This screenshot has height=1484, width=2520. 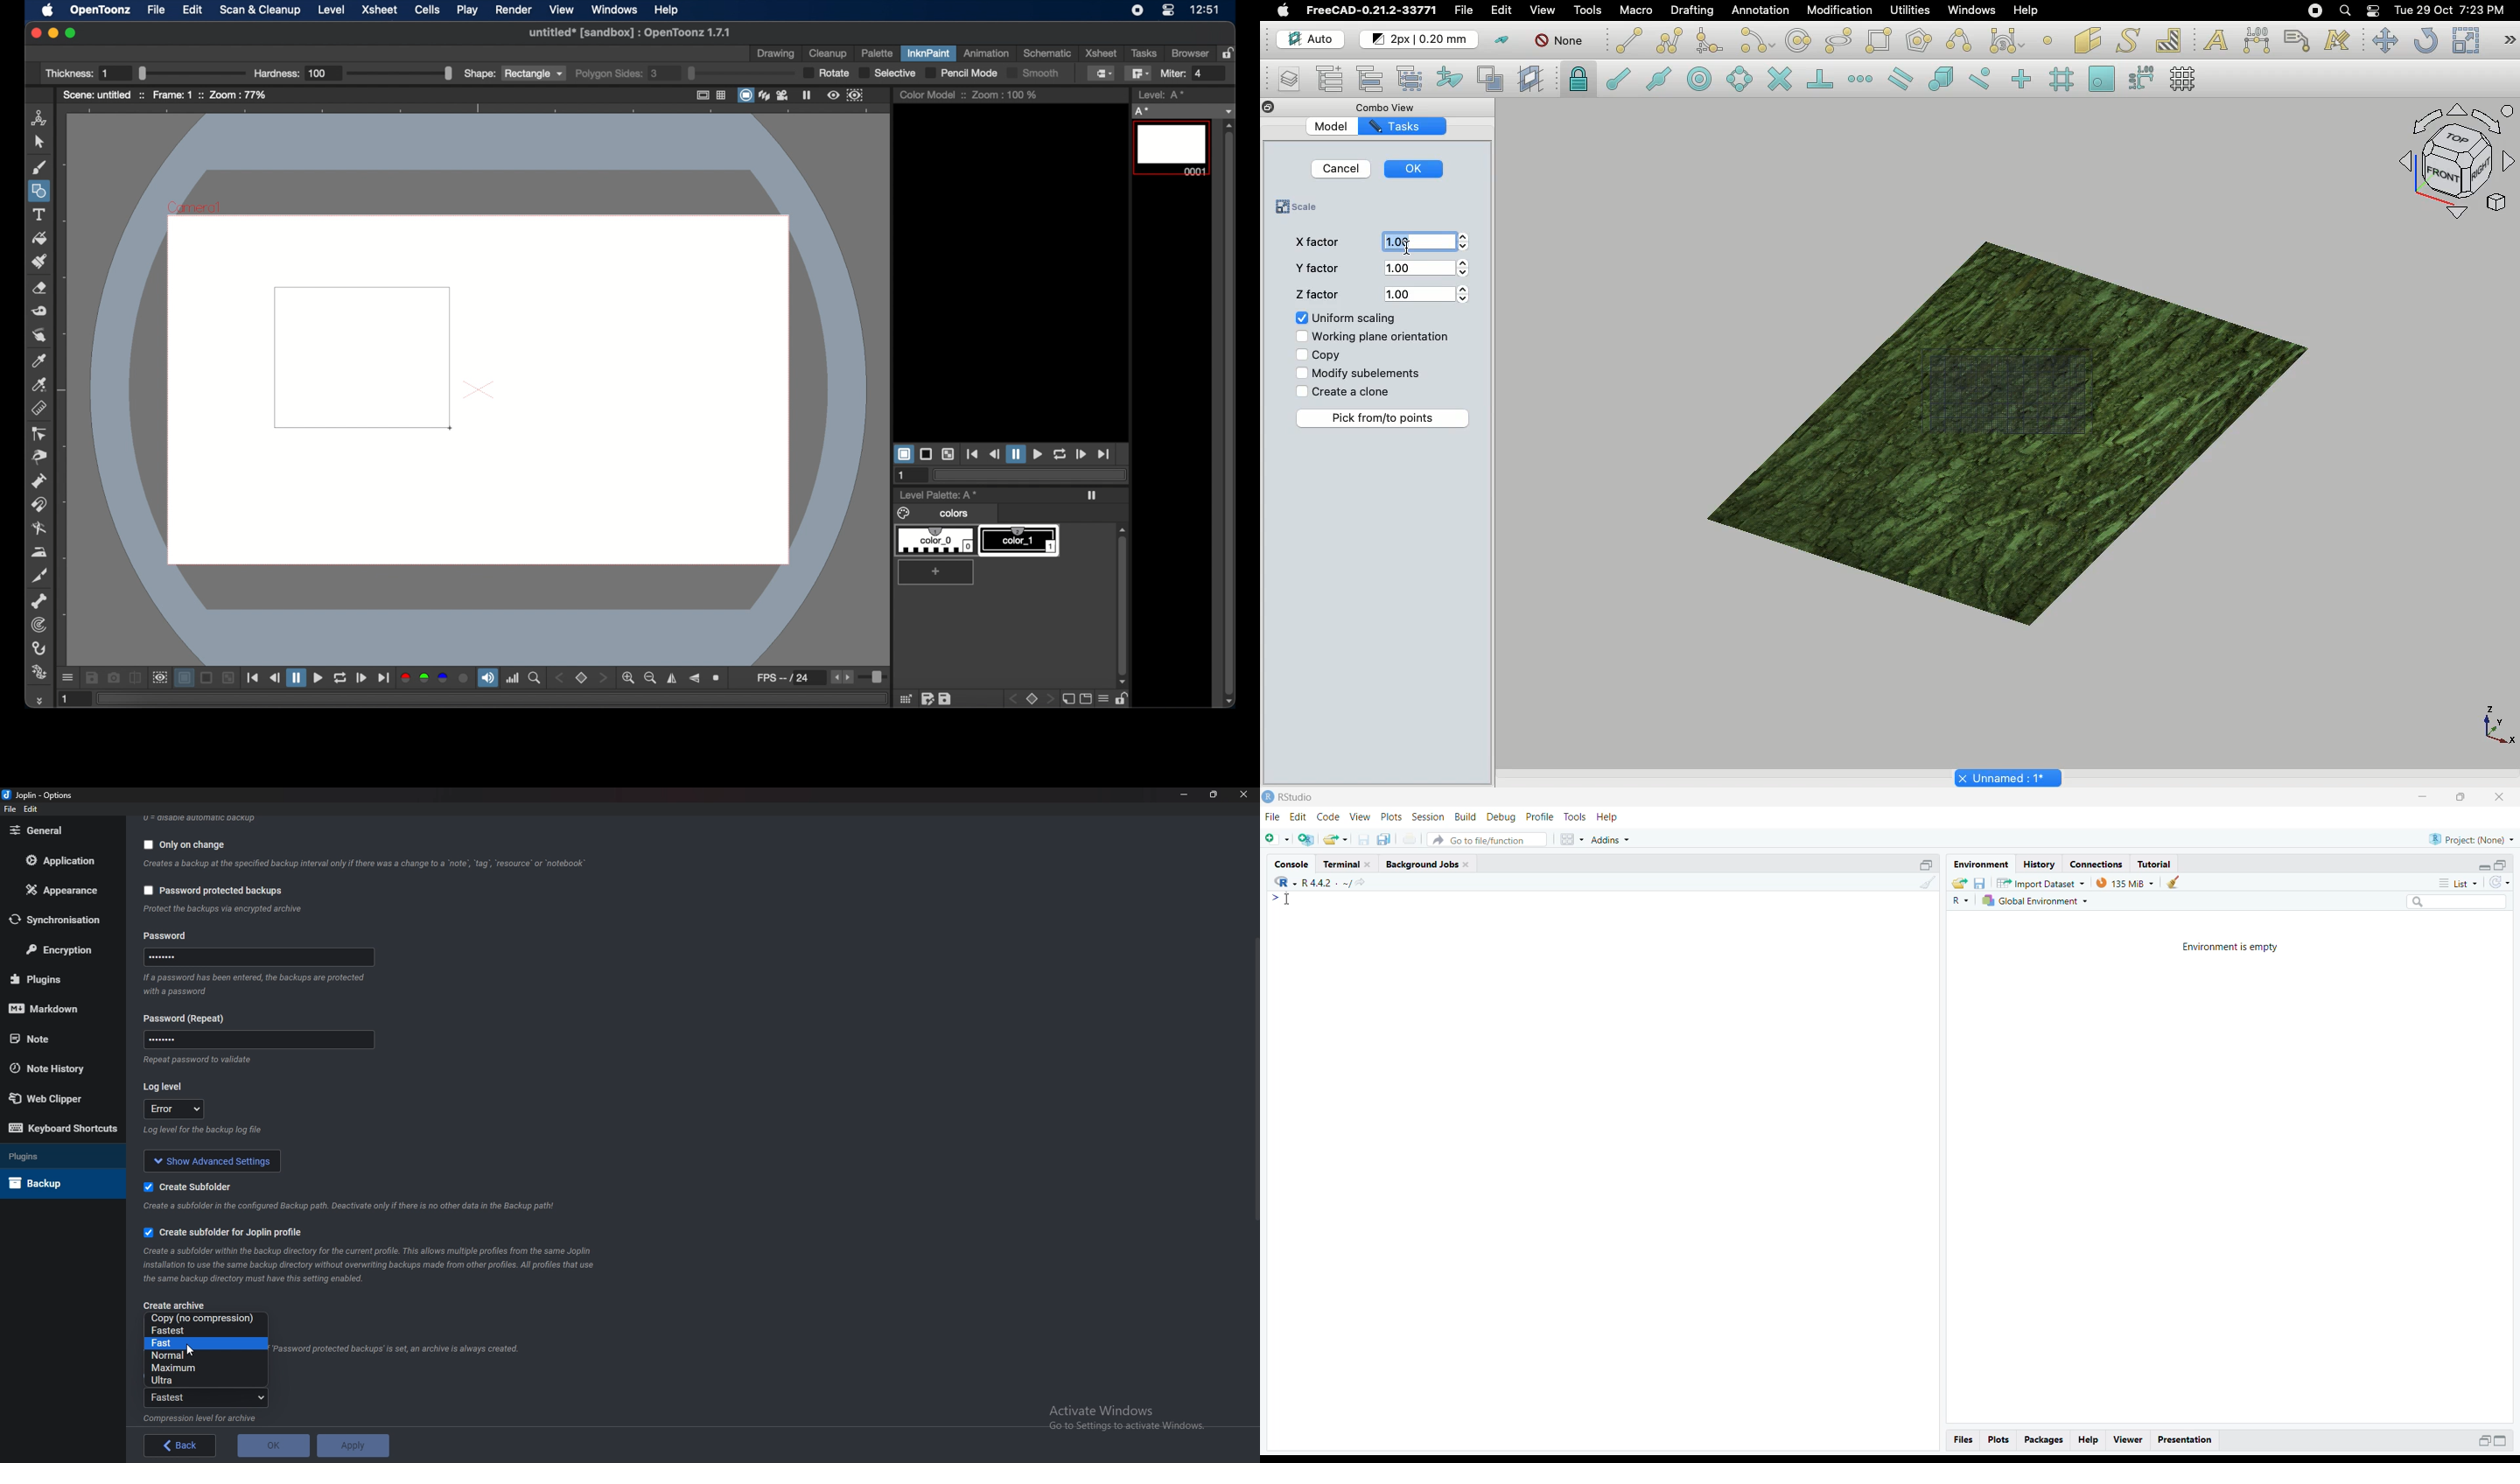 I want to click on Shape from text, so click(x=2126, y=40).